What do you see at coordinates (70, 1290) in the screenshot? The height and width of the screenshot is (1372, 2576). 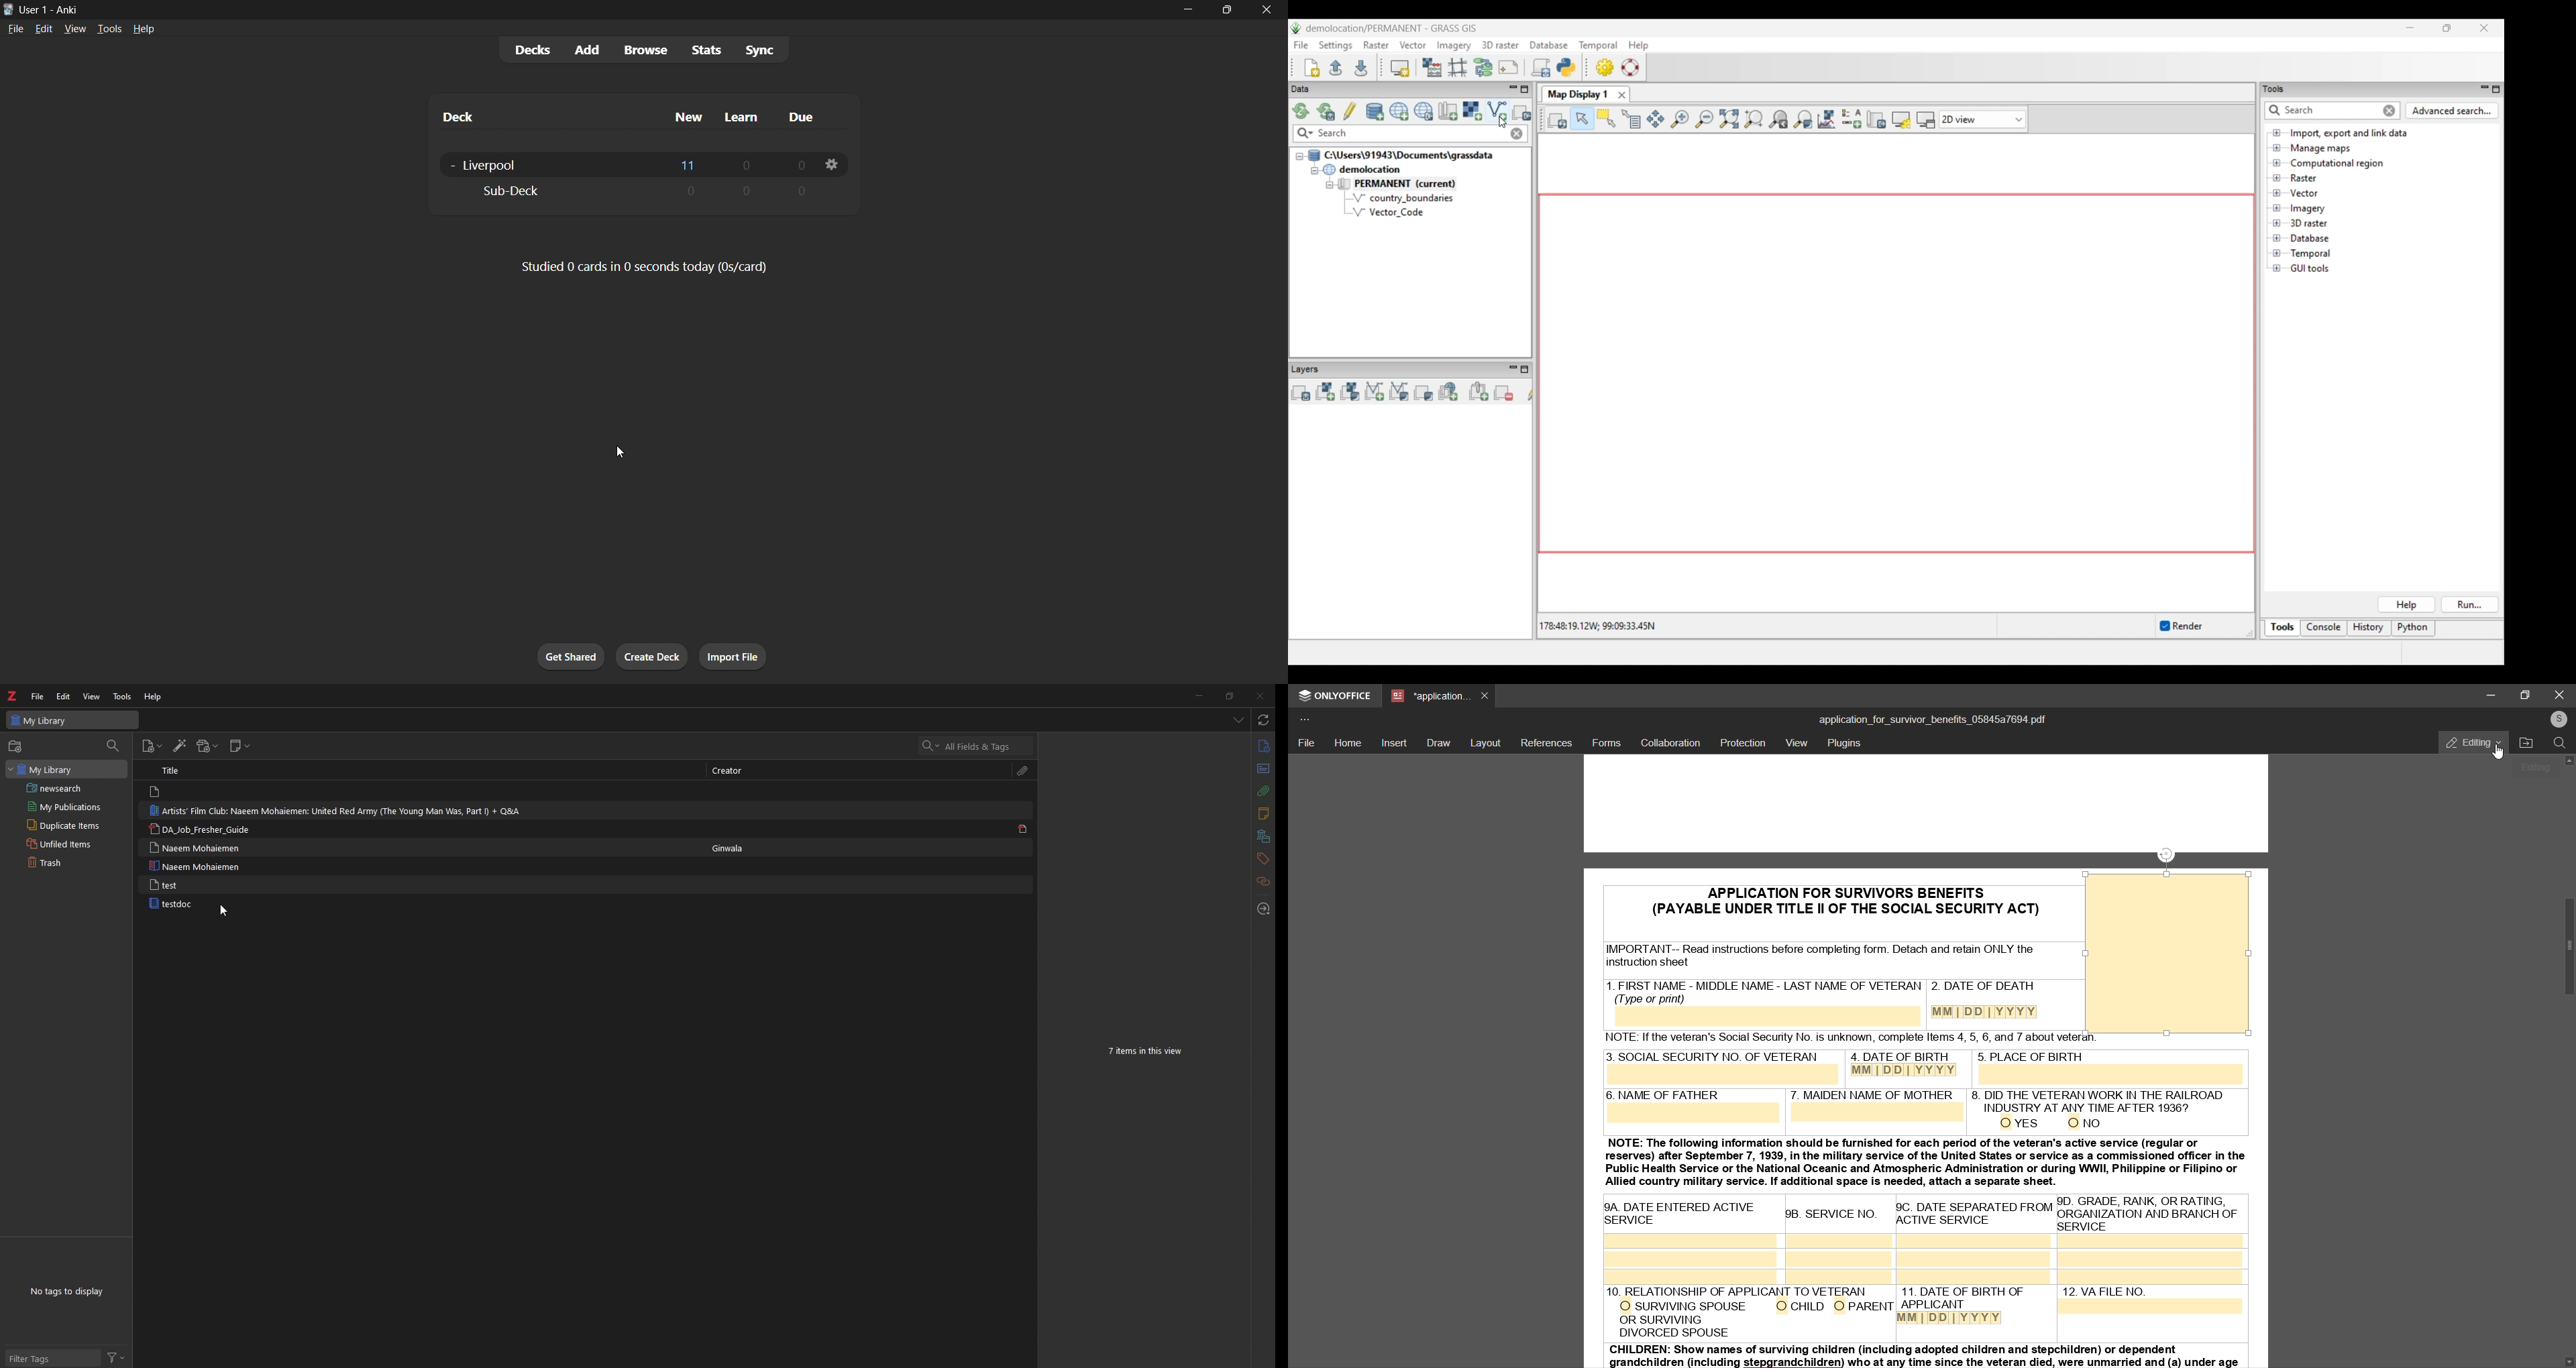 I see `No tags to display` at bounding box center [70, 1290].